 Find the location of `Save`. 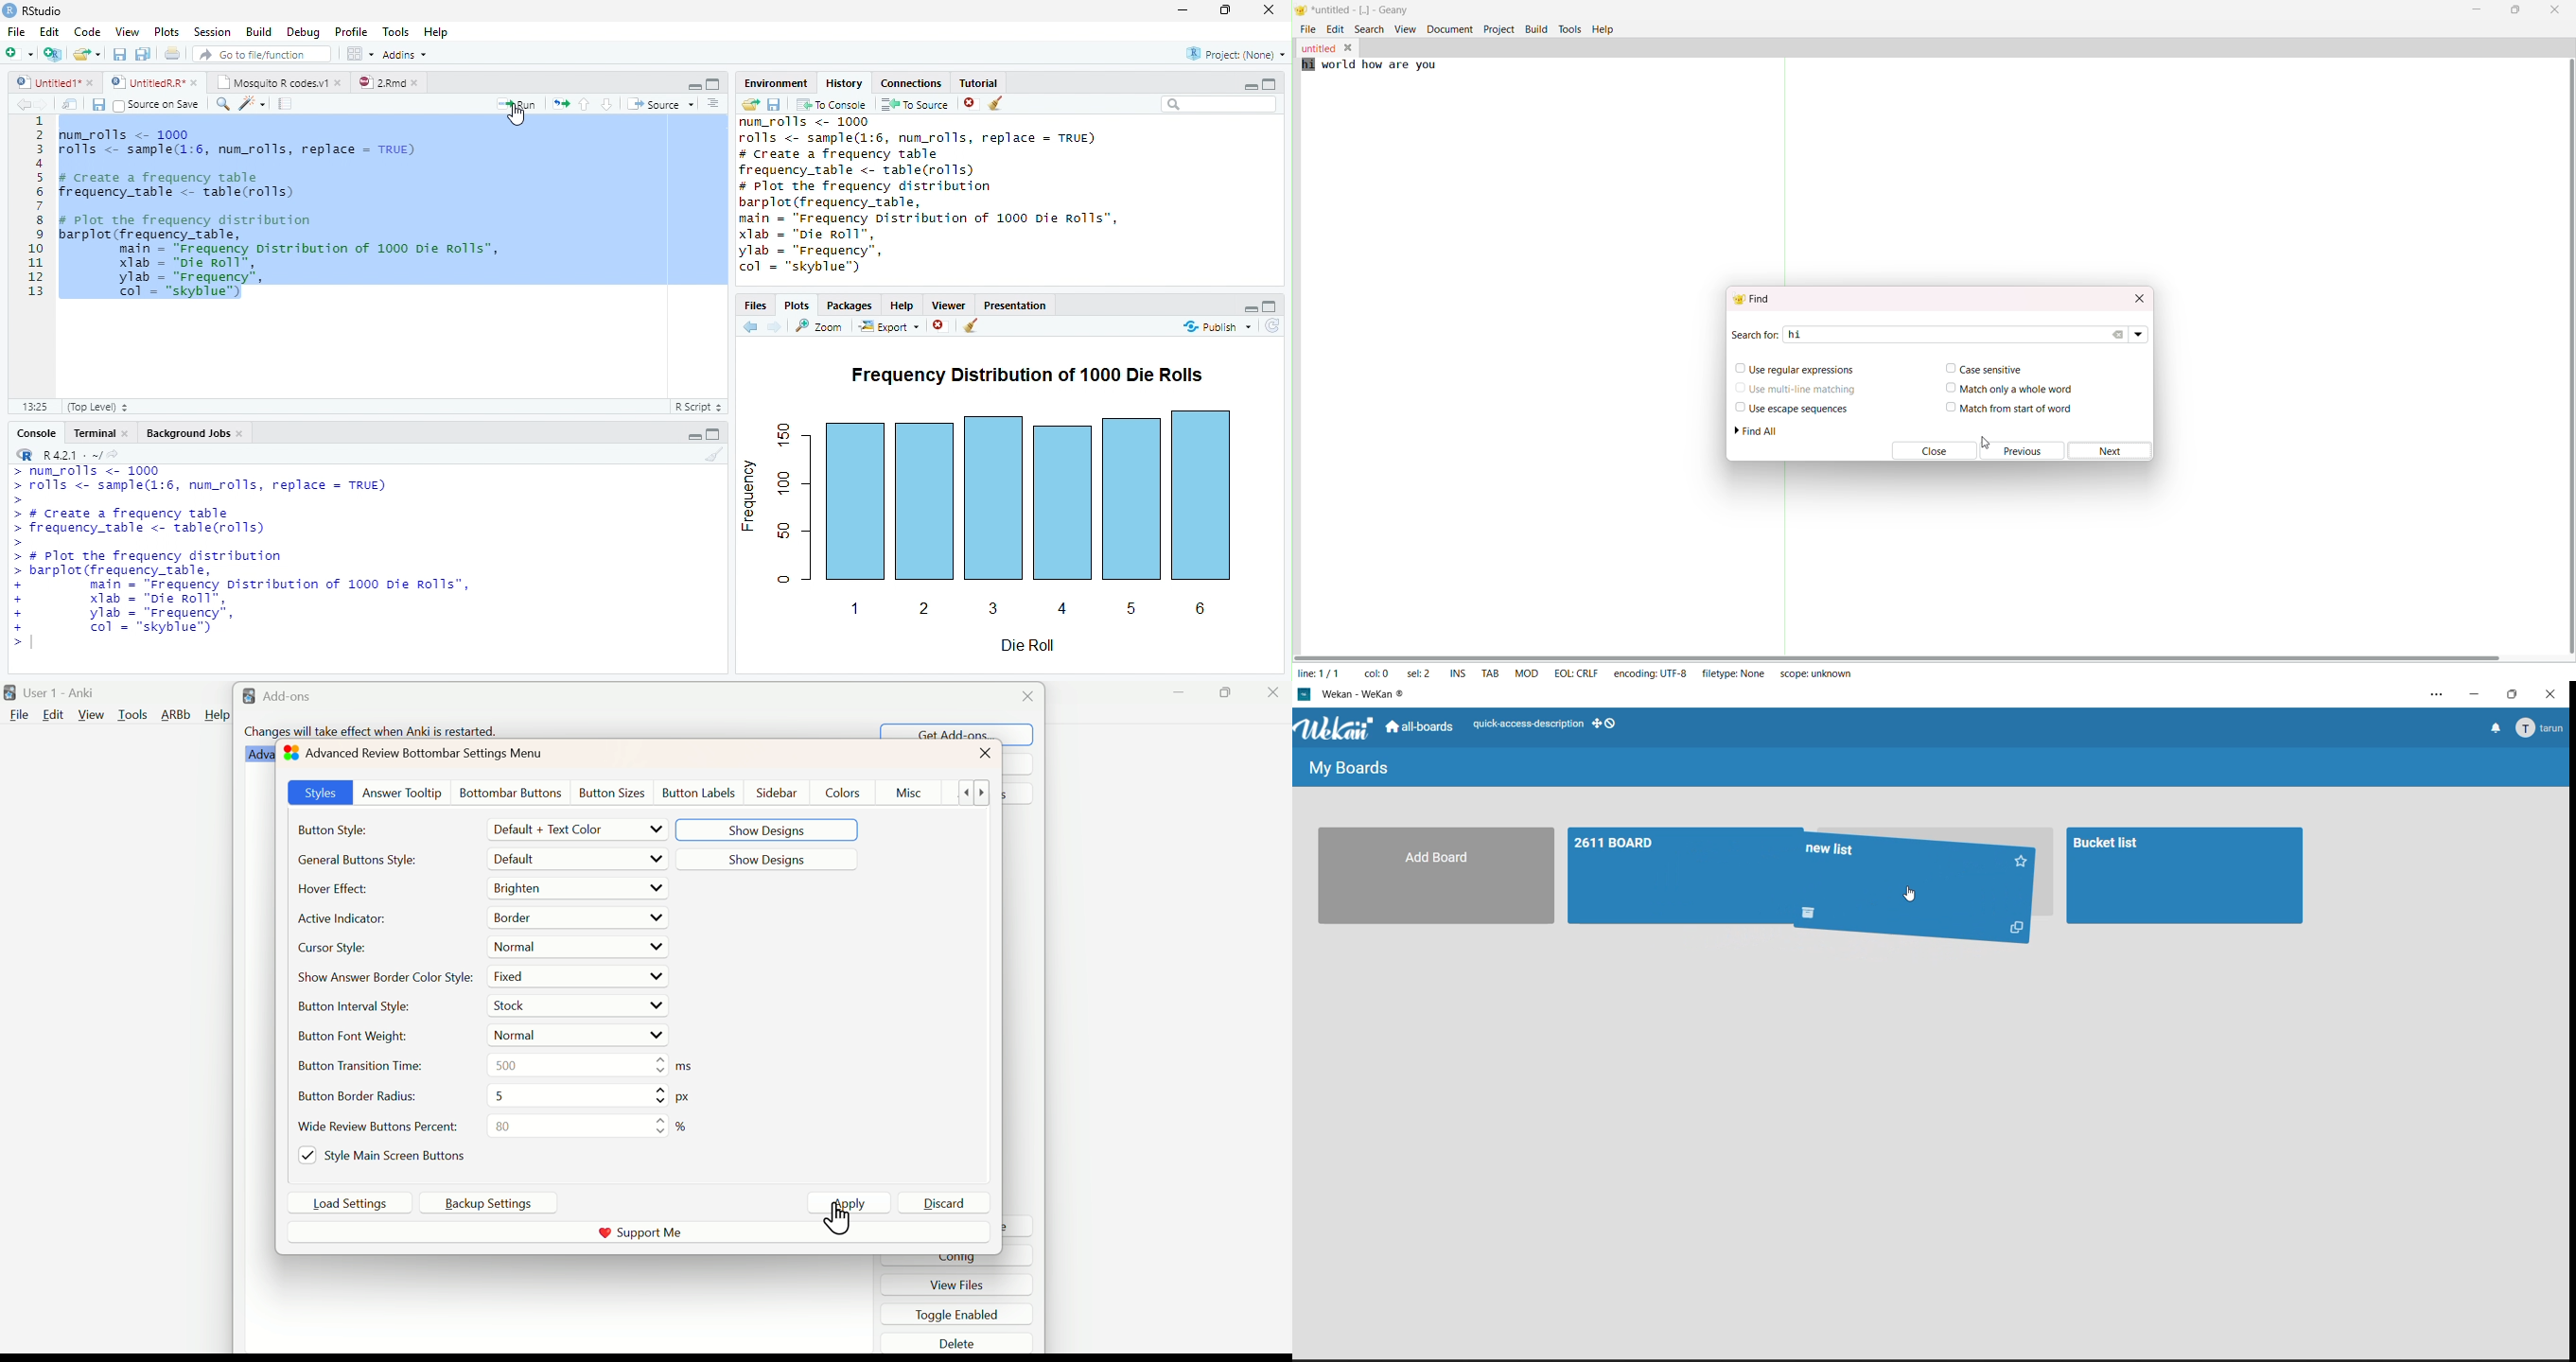

Save is located at coordinates (97, 104).